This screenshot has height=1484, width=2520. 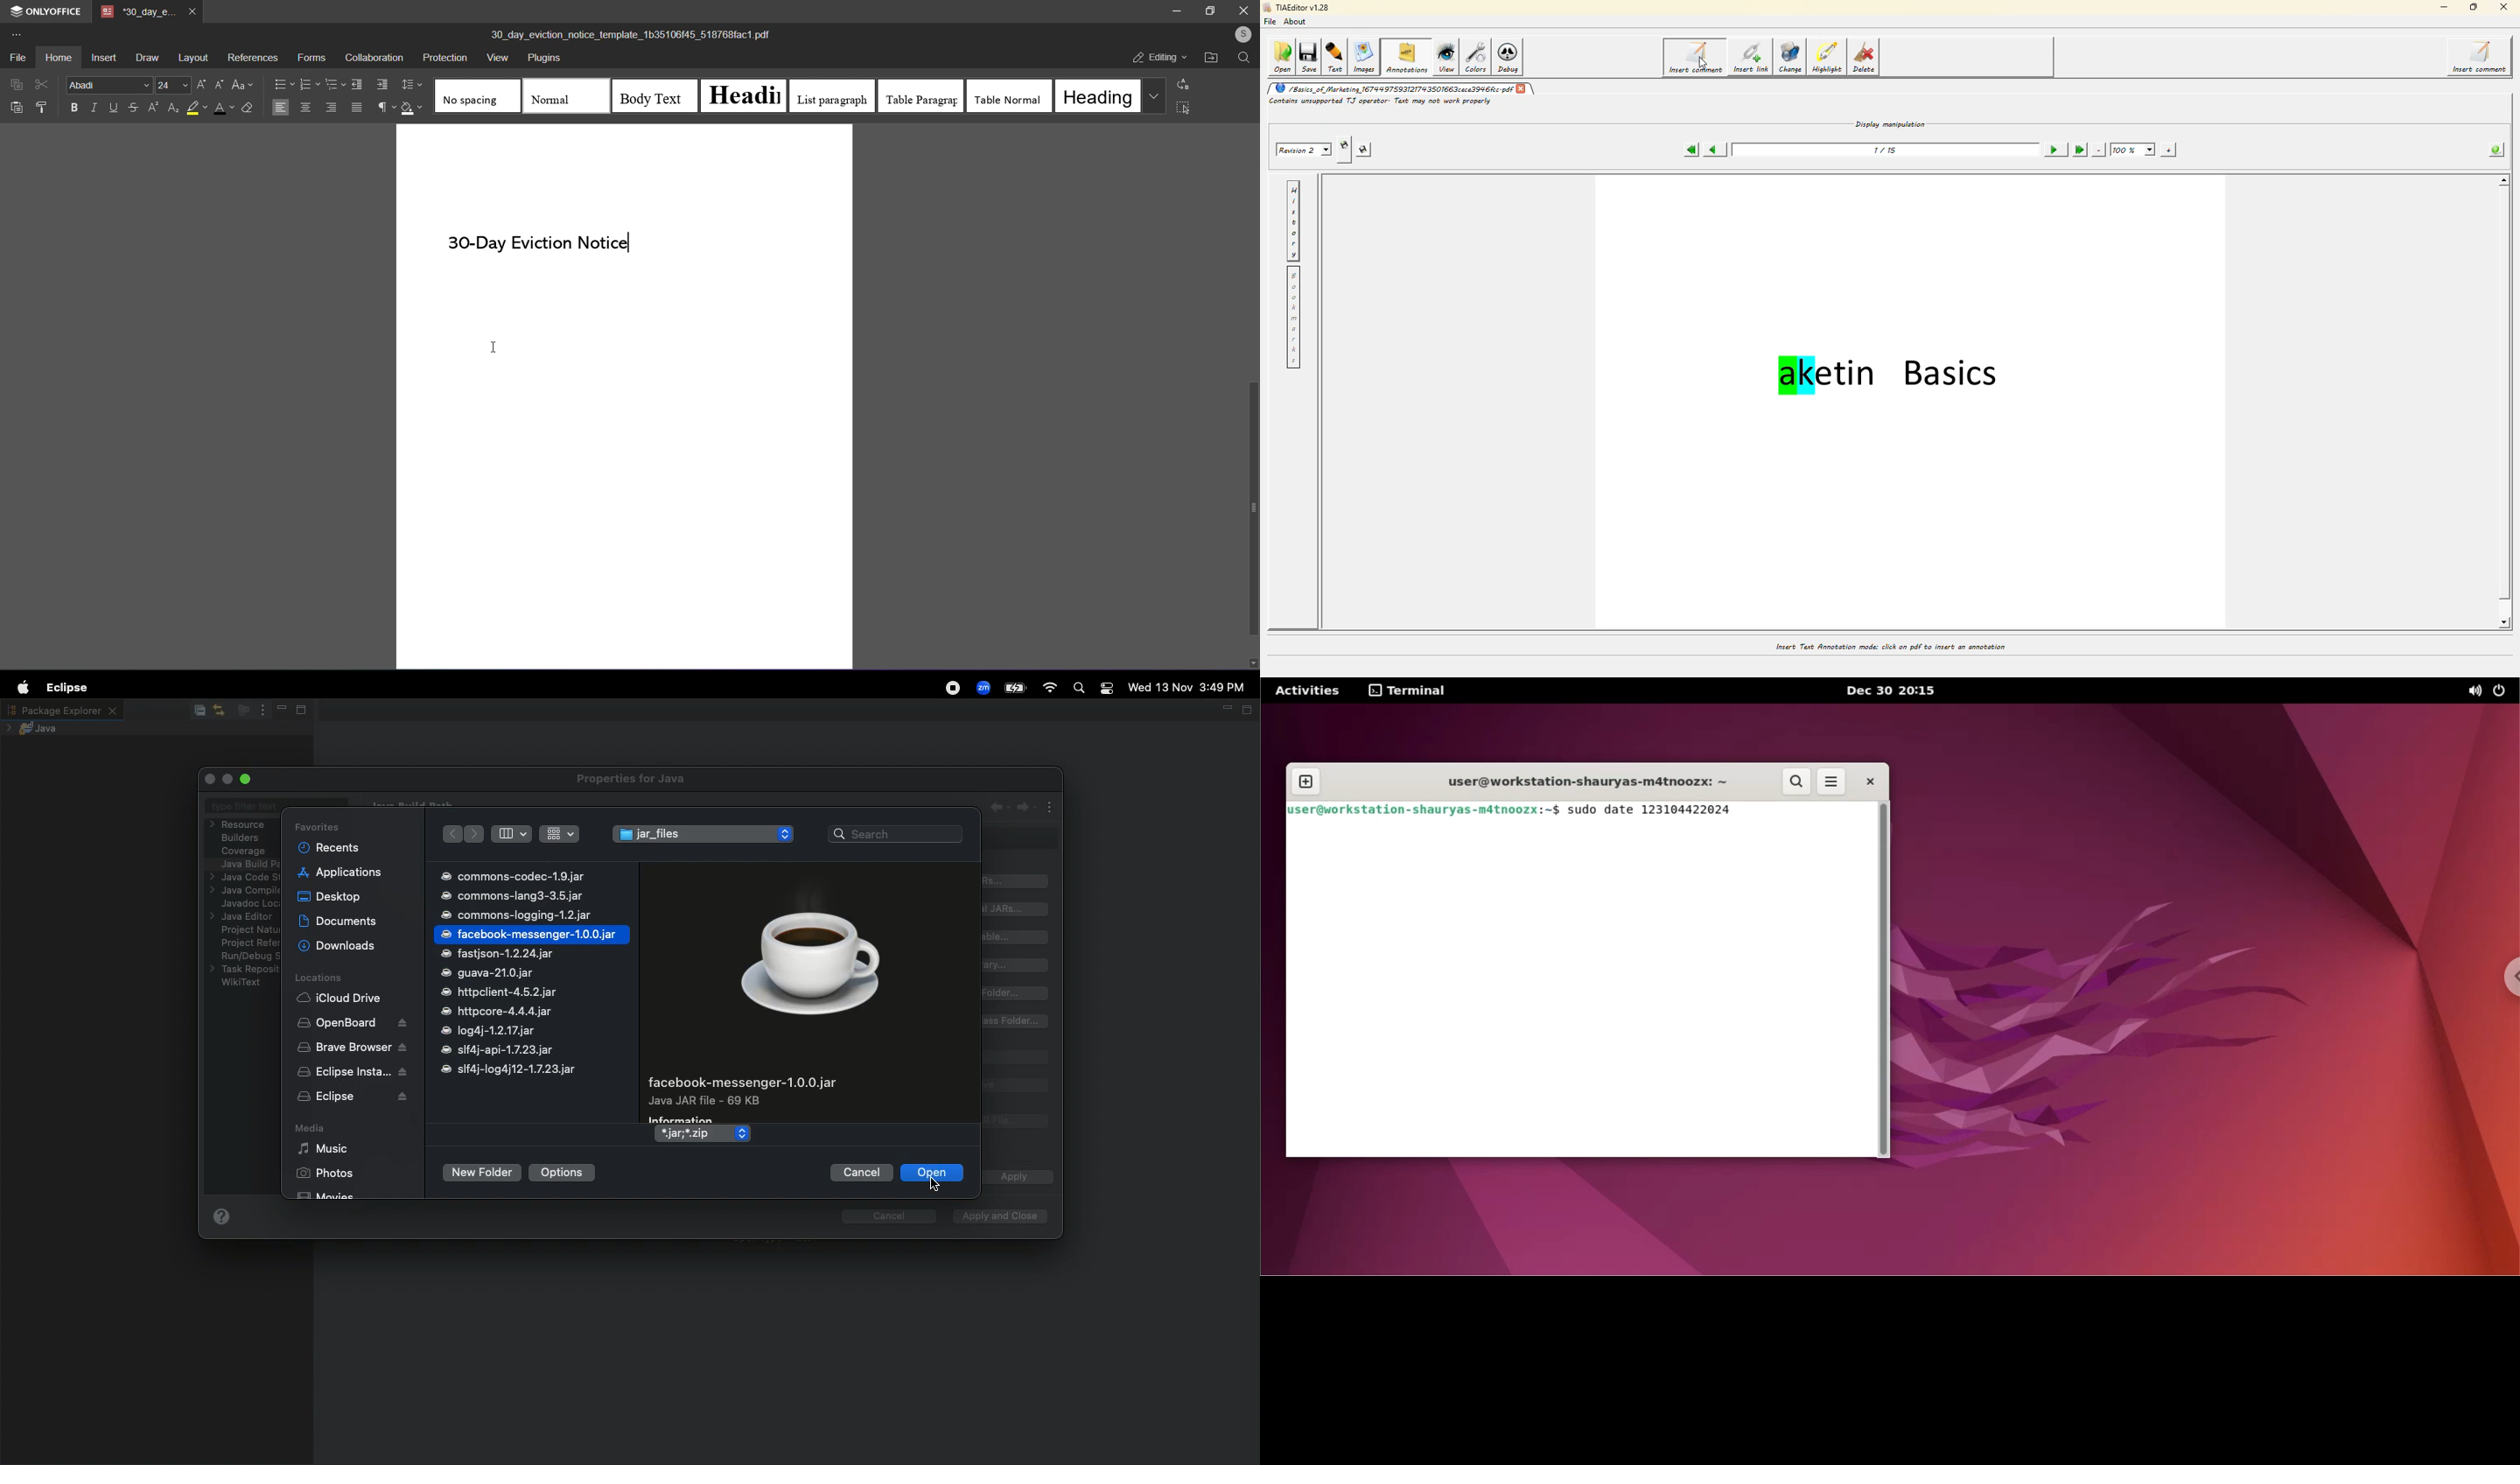 I want to click on more, so click(x=17, y=33).